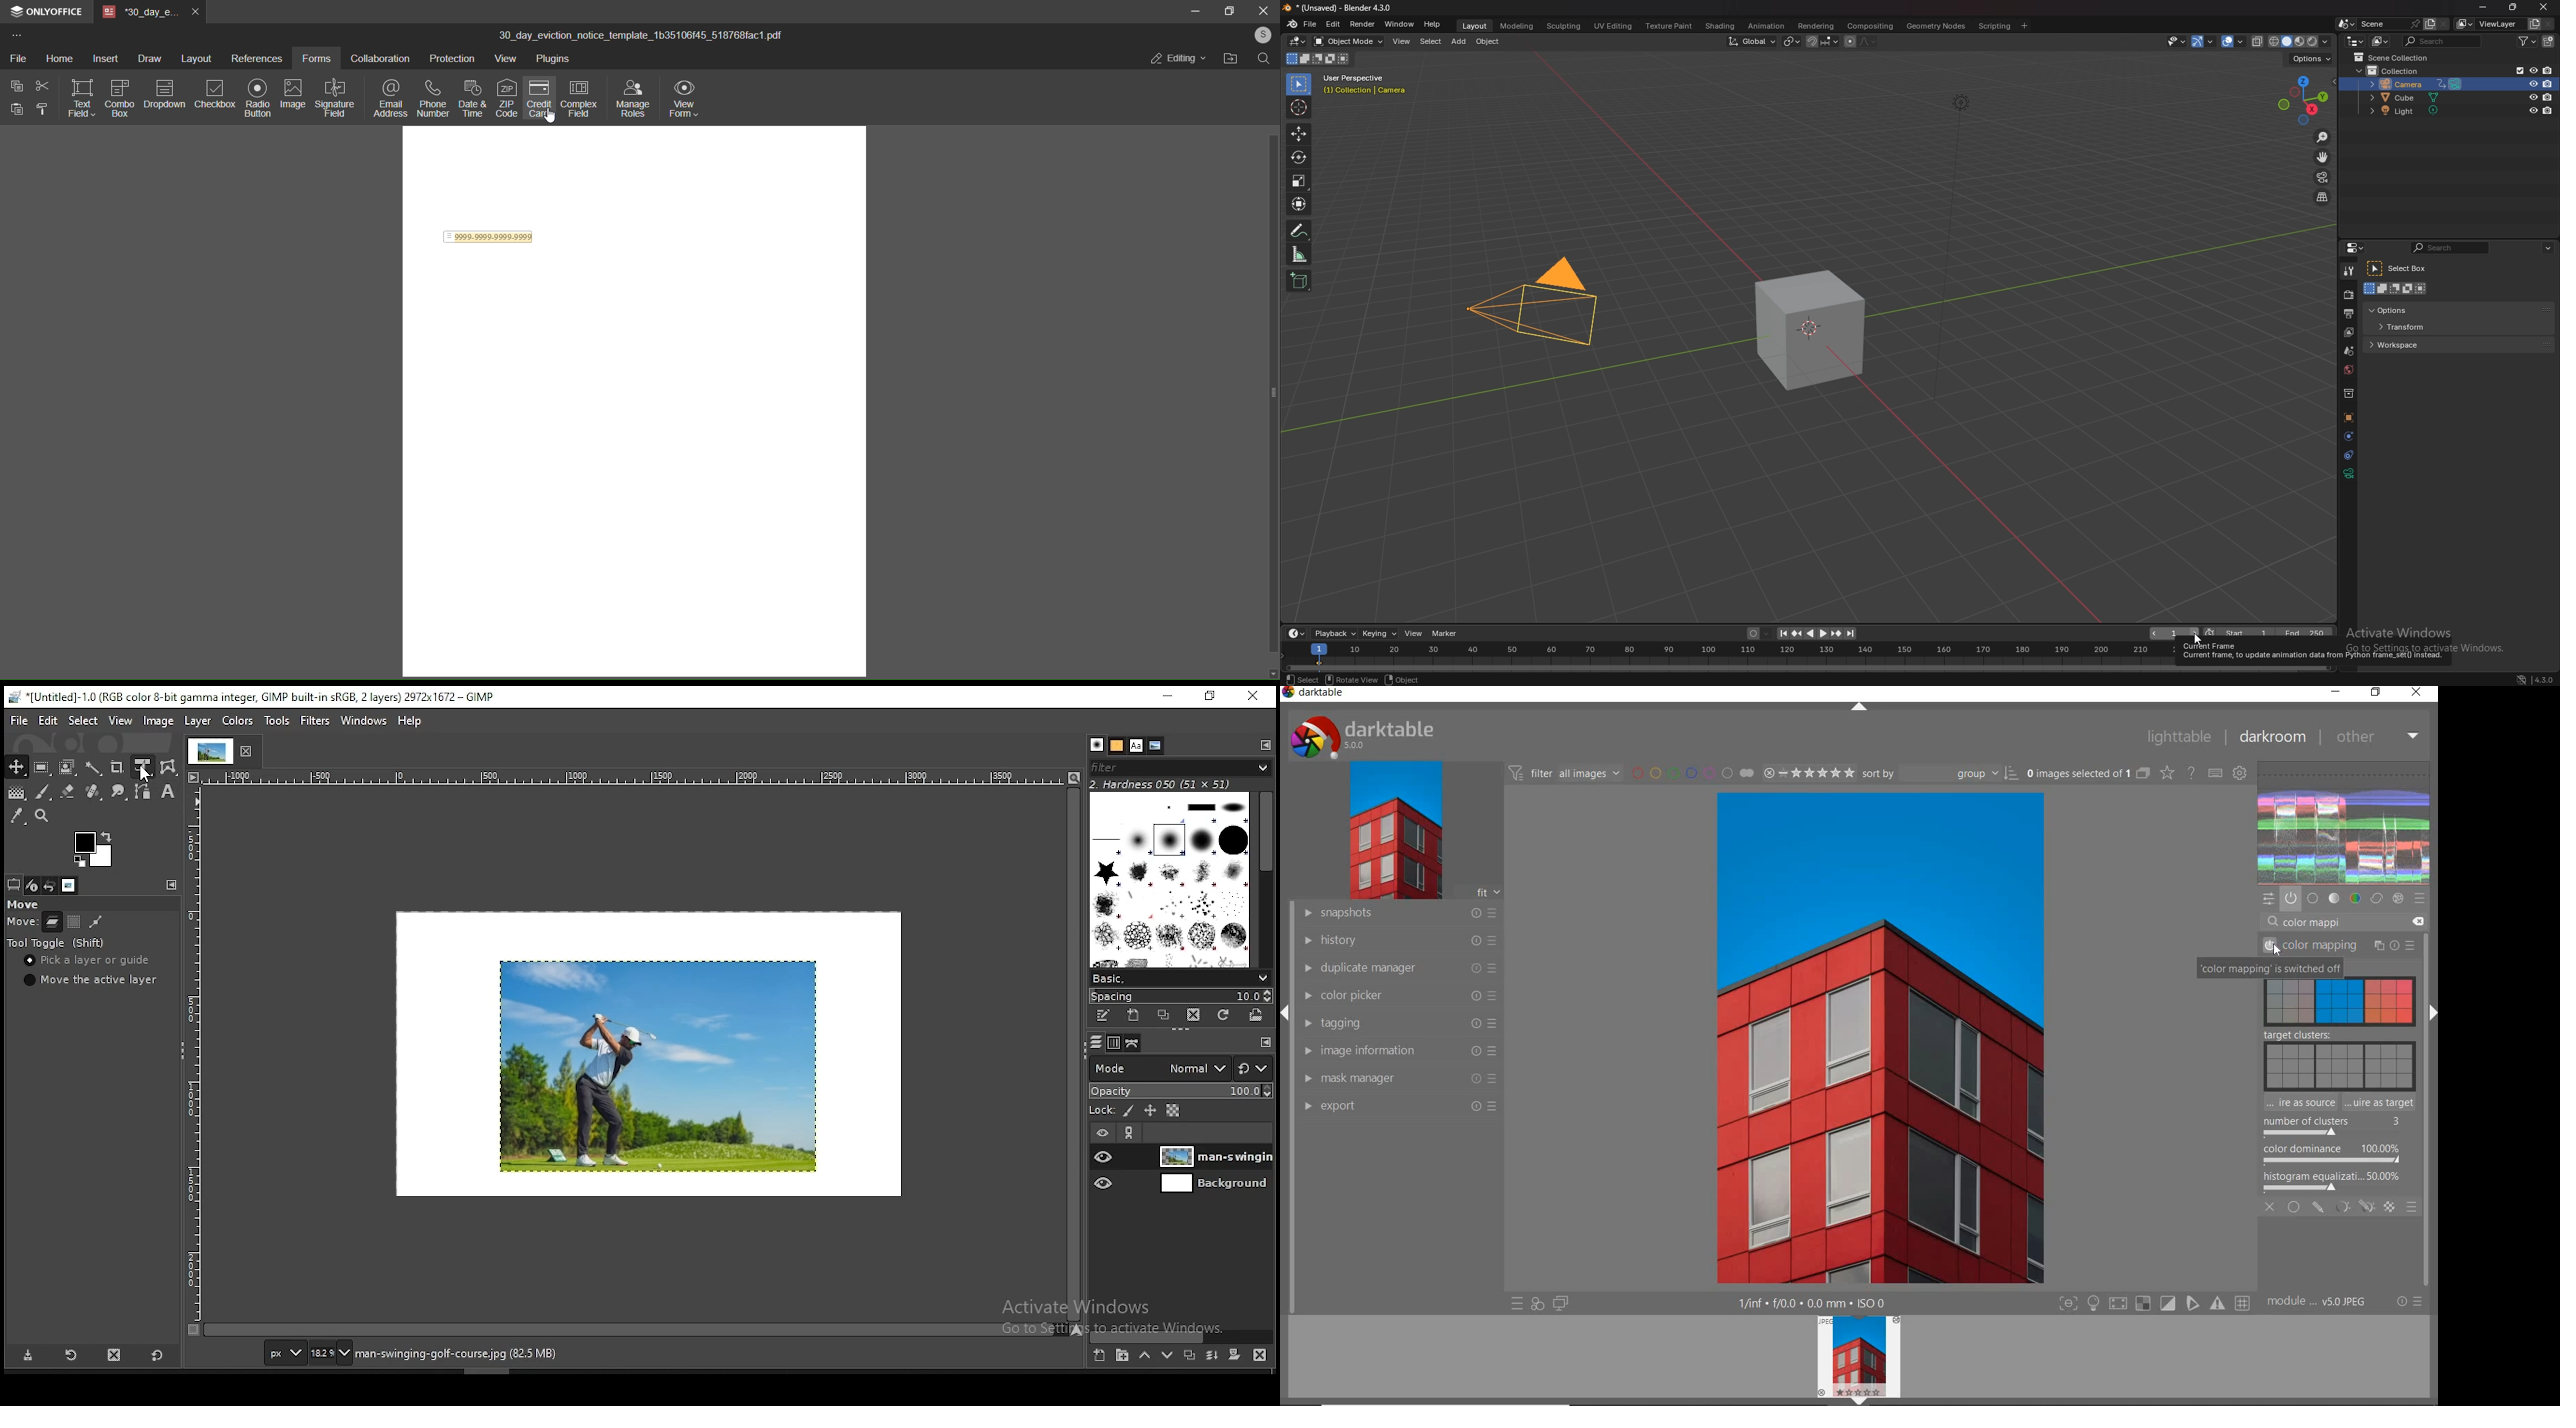 This screenshot has width=2576, height=1428. Describe the element at coordinates (1847, 41) in the screenshot. I see `proportional editing objects` at that location.